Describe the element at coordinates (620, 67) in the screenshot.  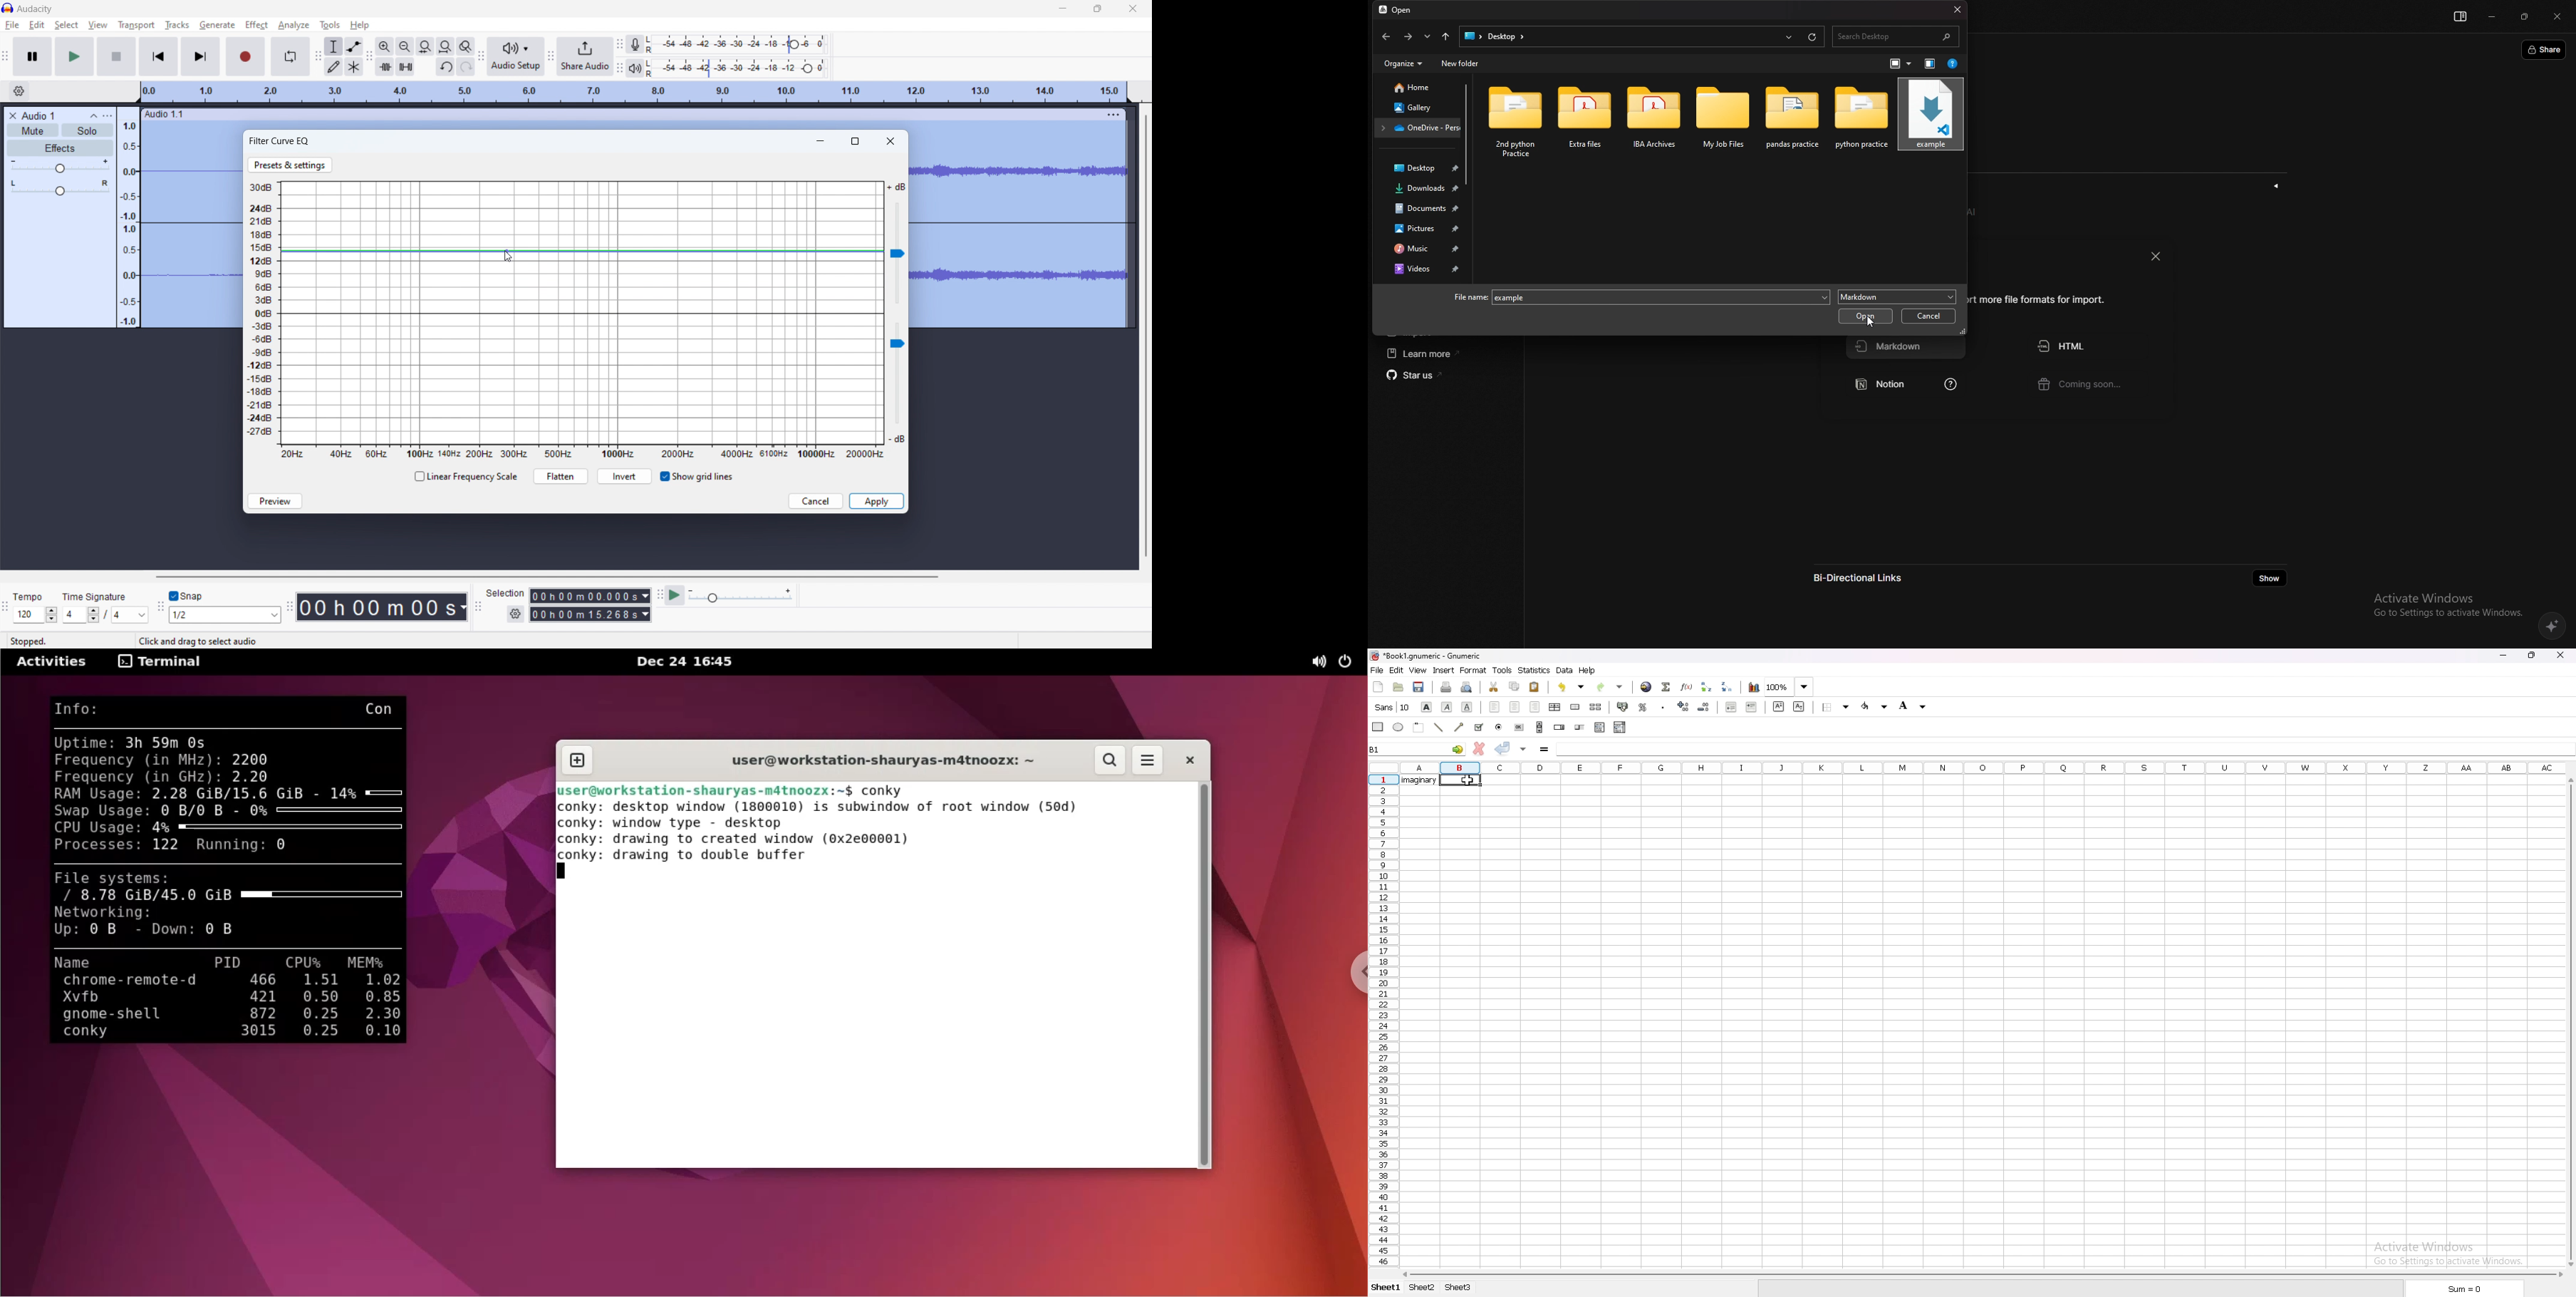
I see `playback meter toolbar` at that location.